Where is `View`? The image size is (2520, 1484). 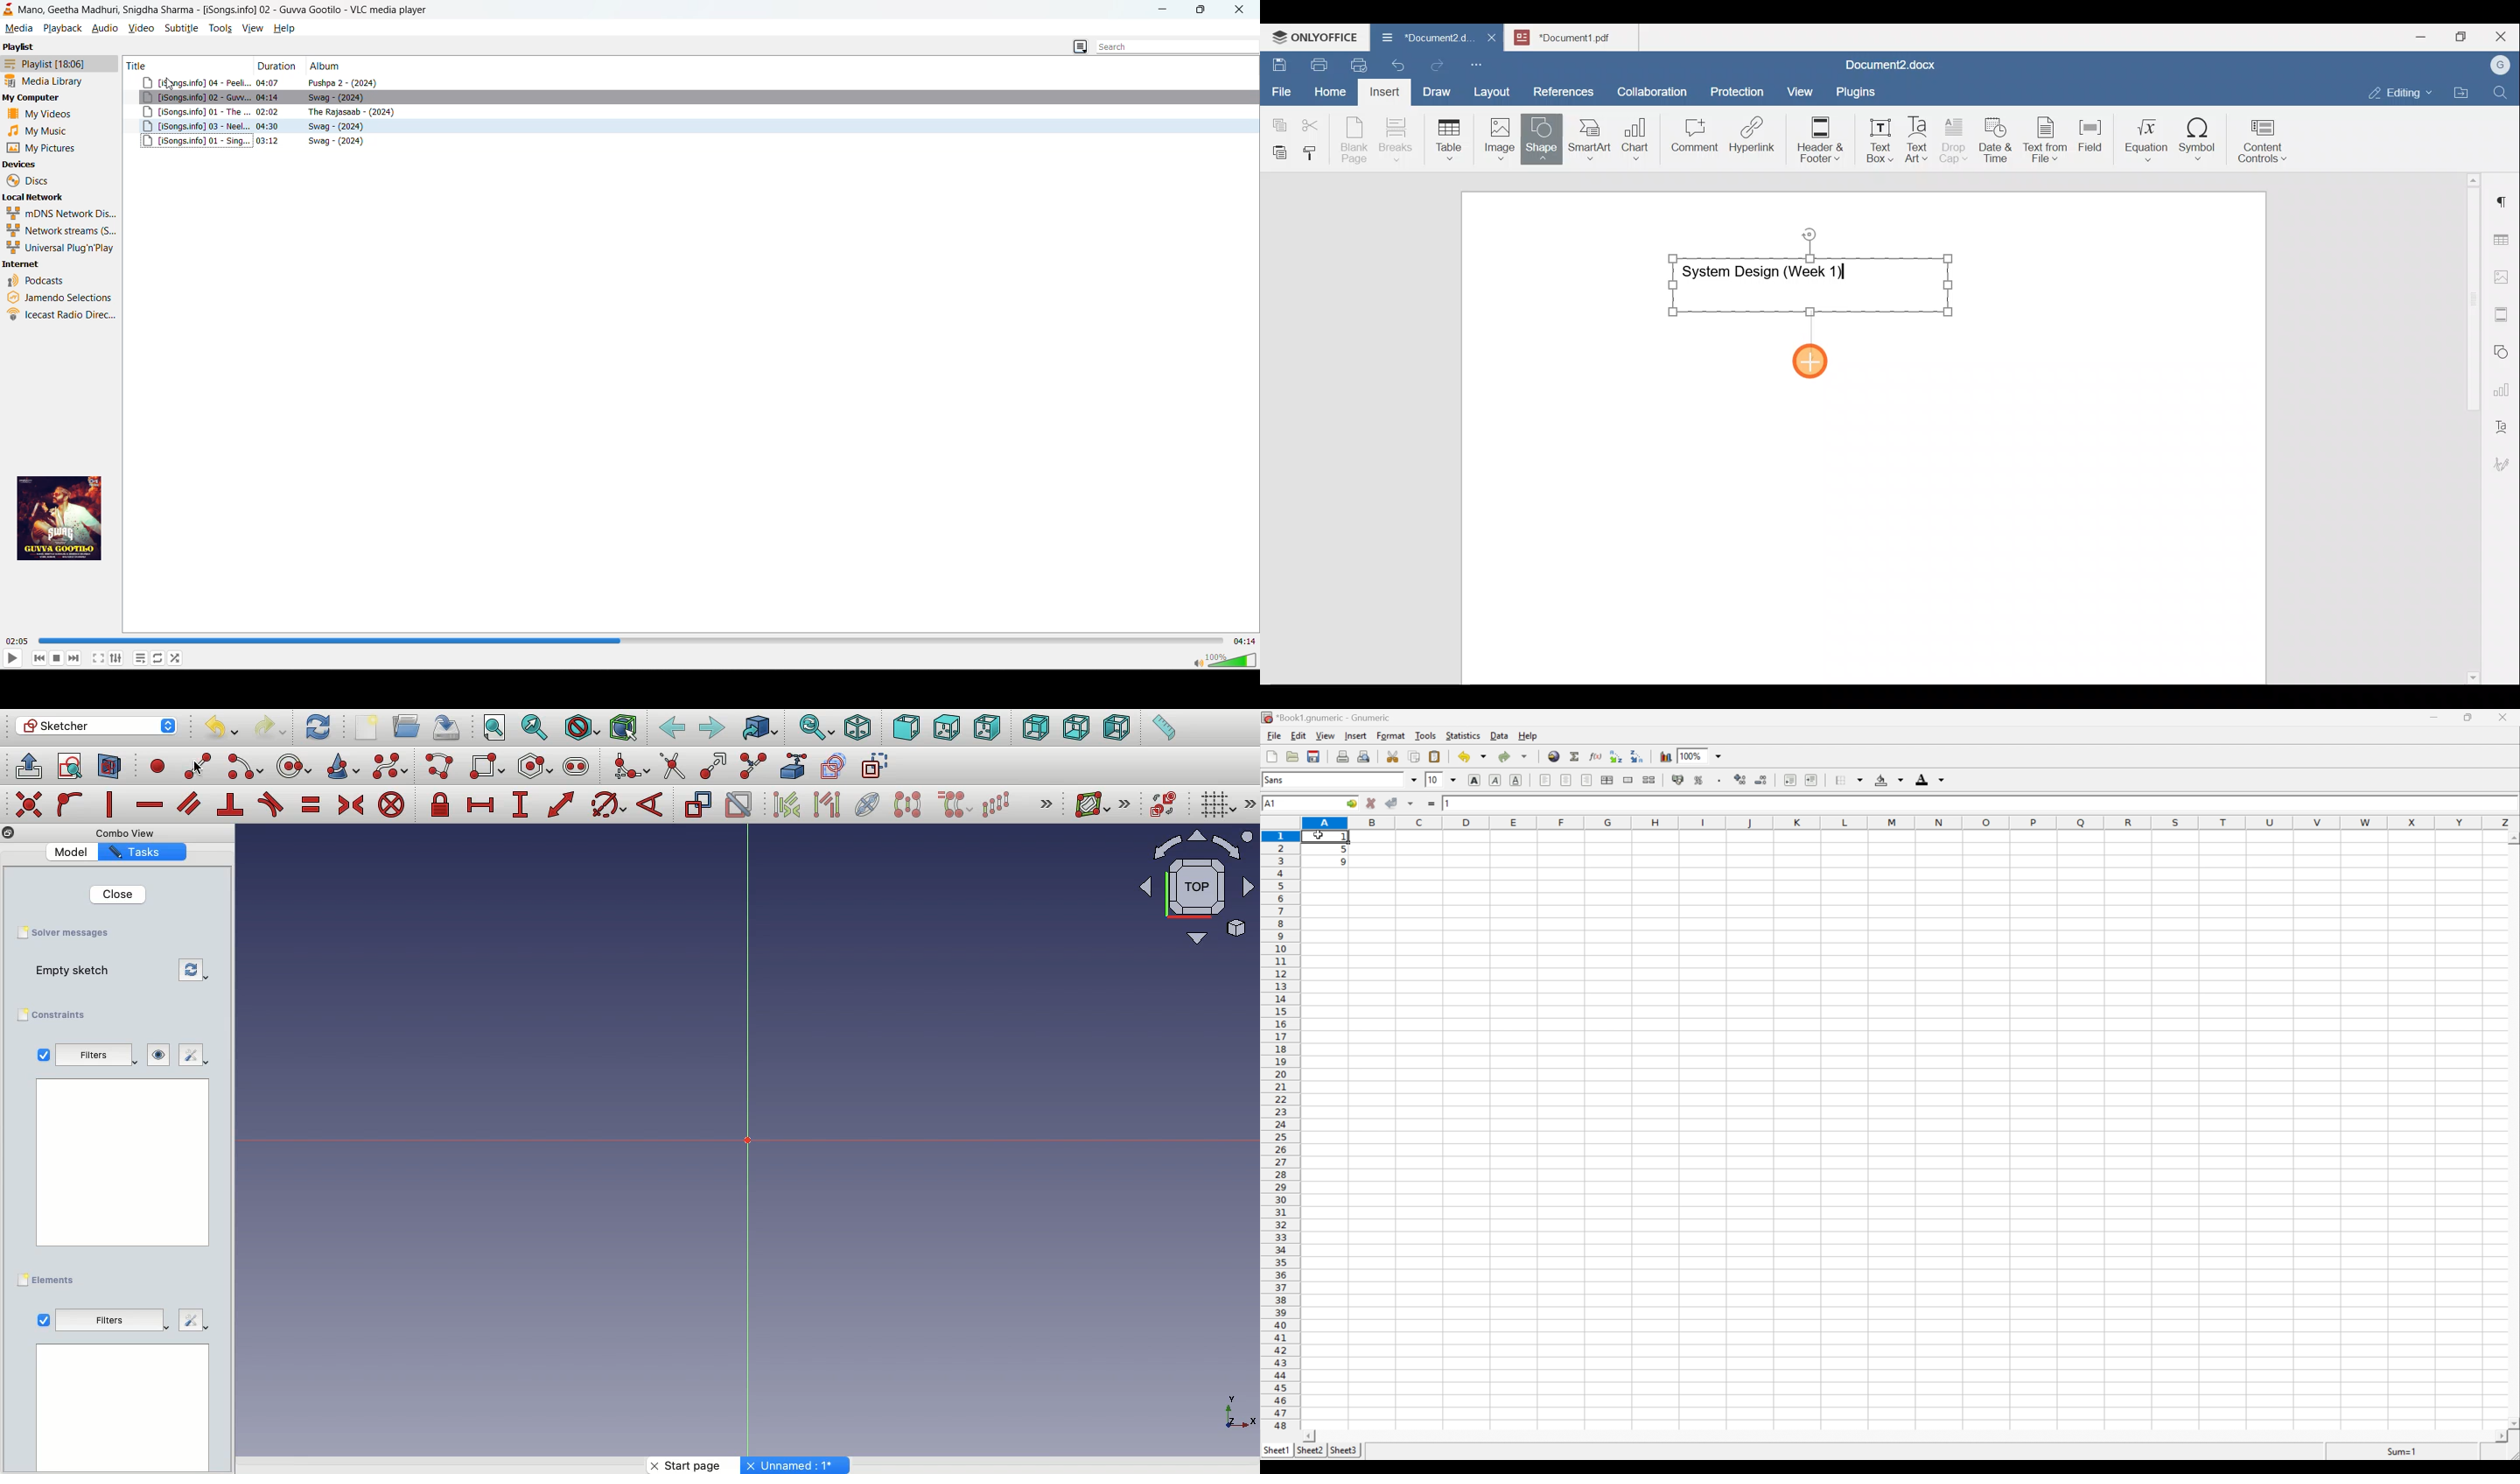
View is located at coordinates (43, 1319).